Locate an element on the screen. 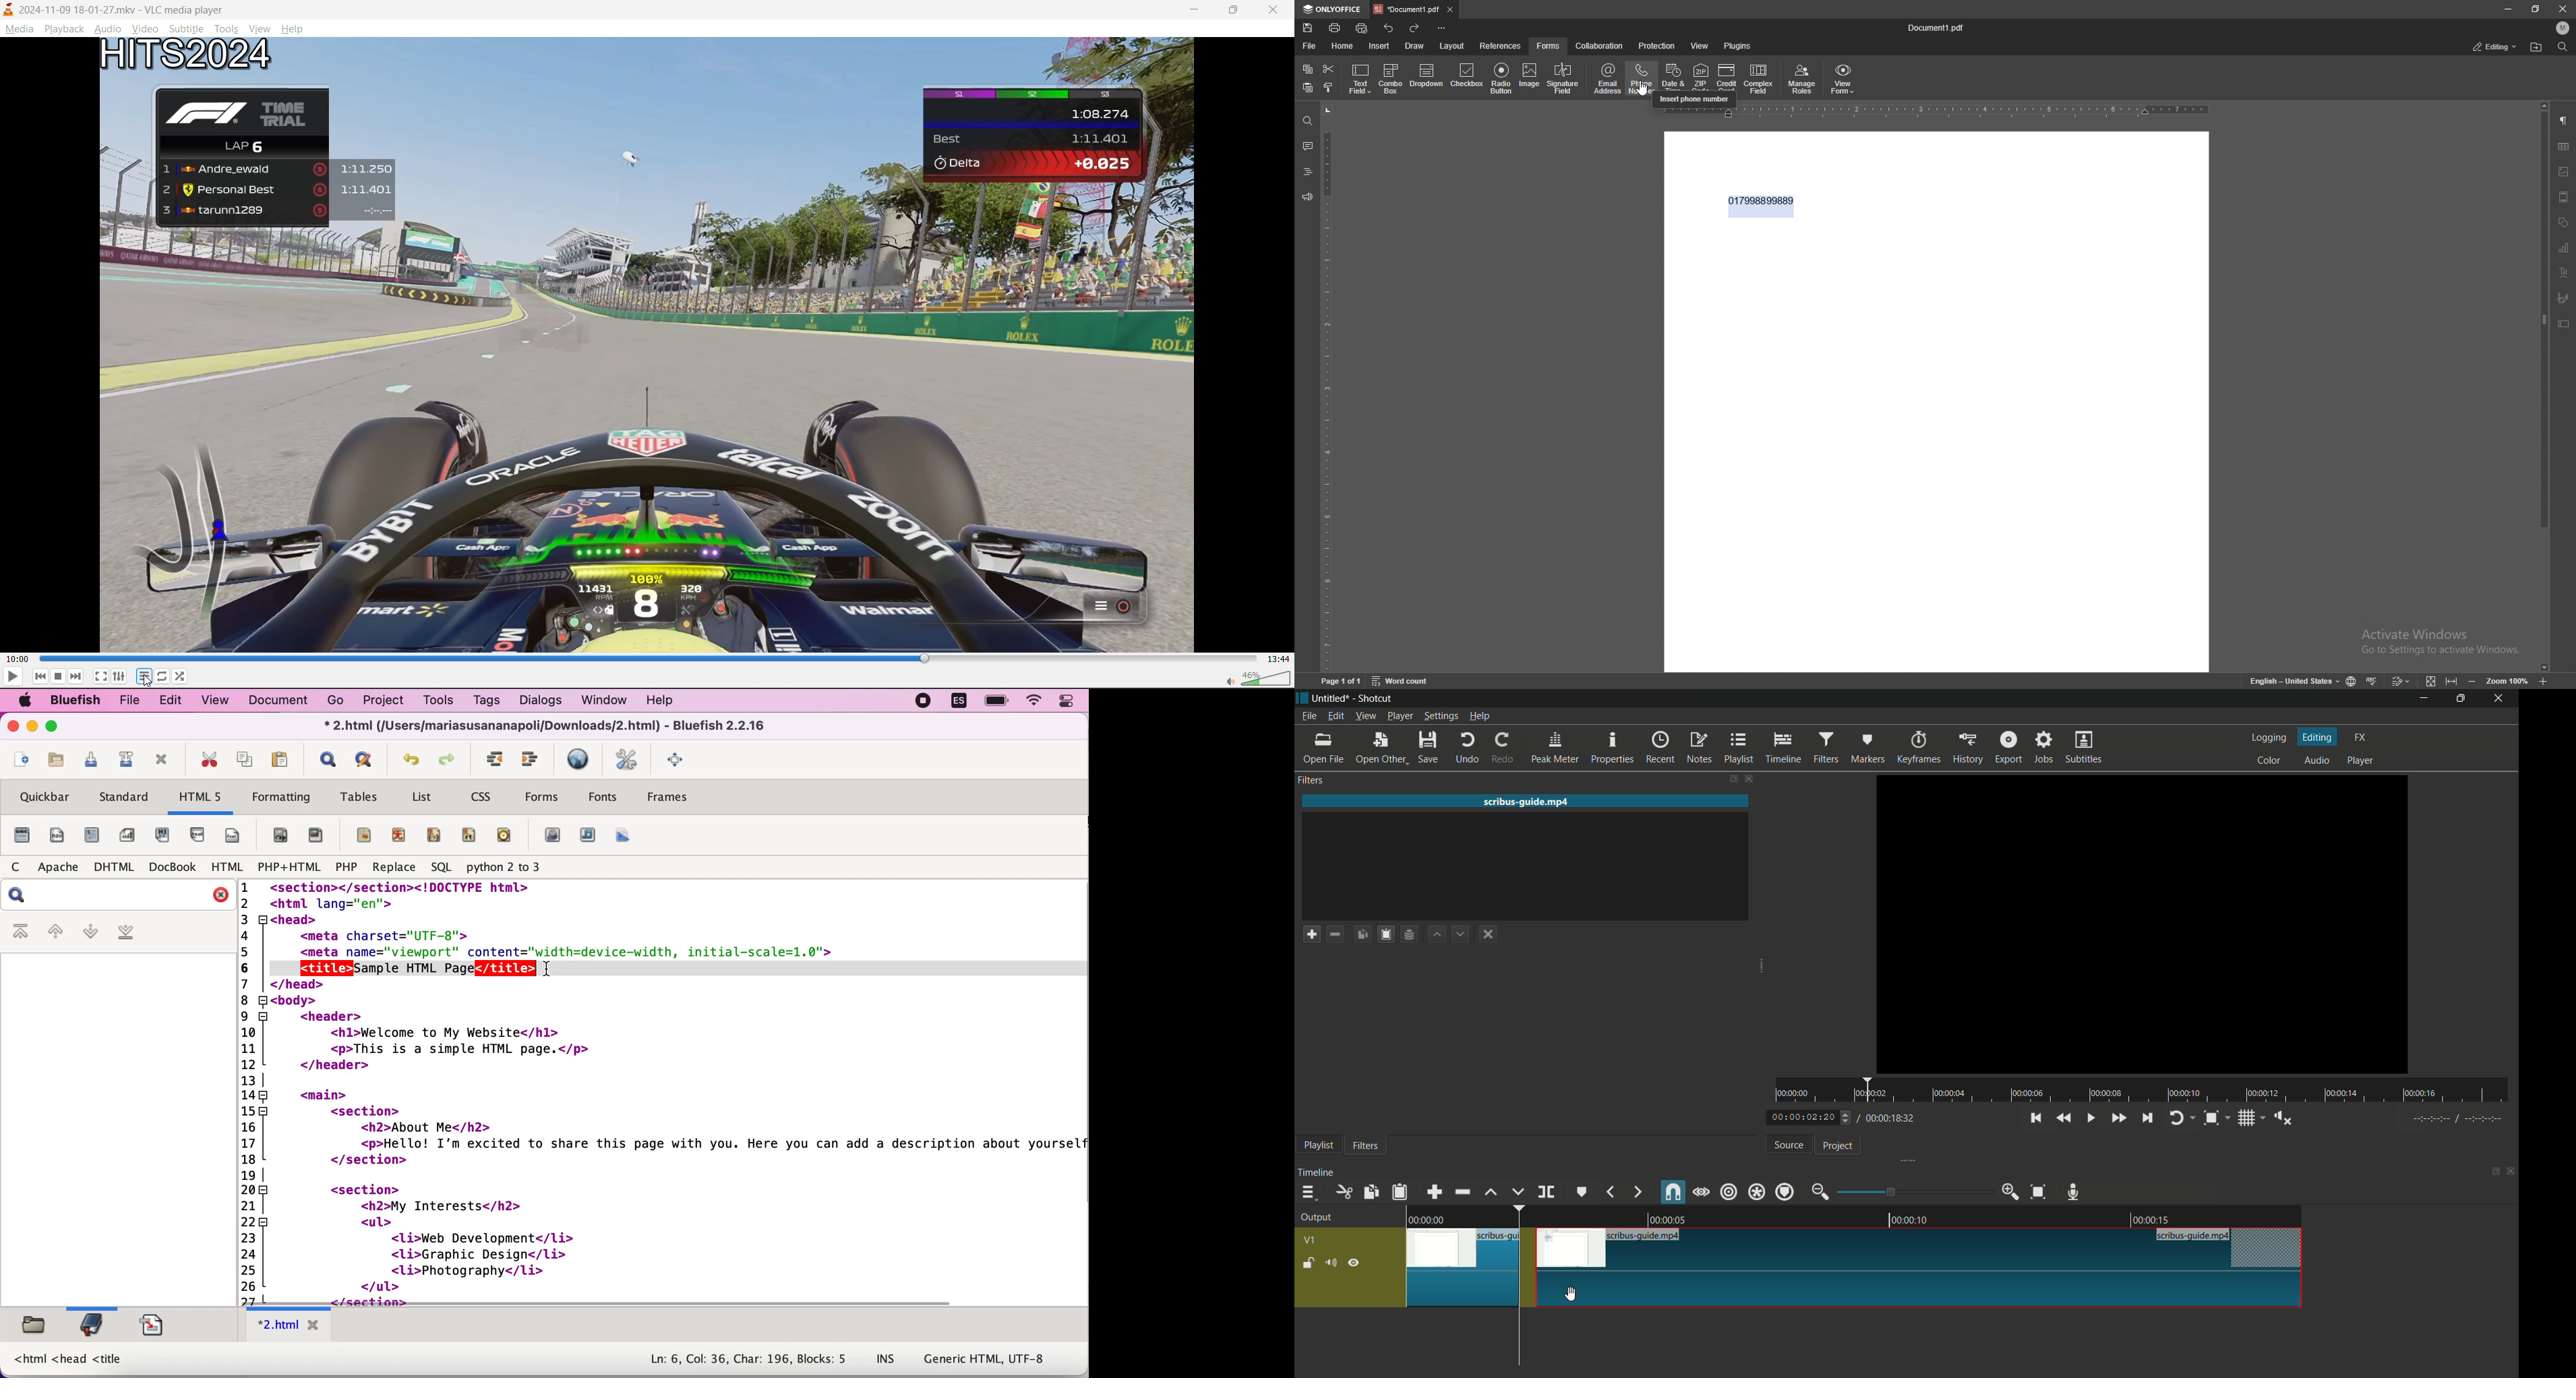 The height and width of the screenshot is (1400, 2576). ripple markers is located at coordinates (1786, 1191).